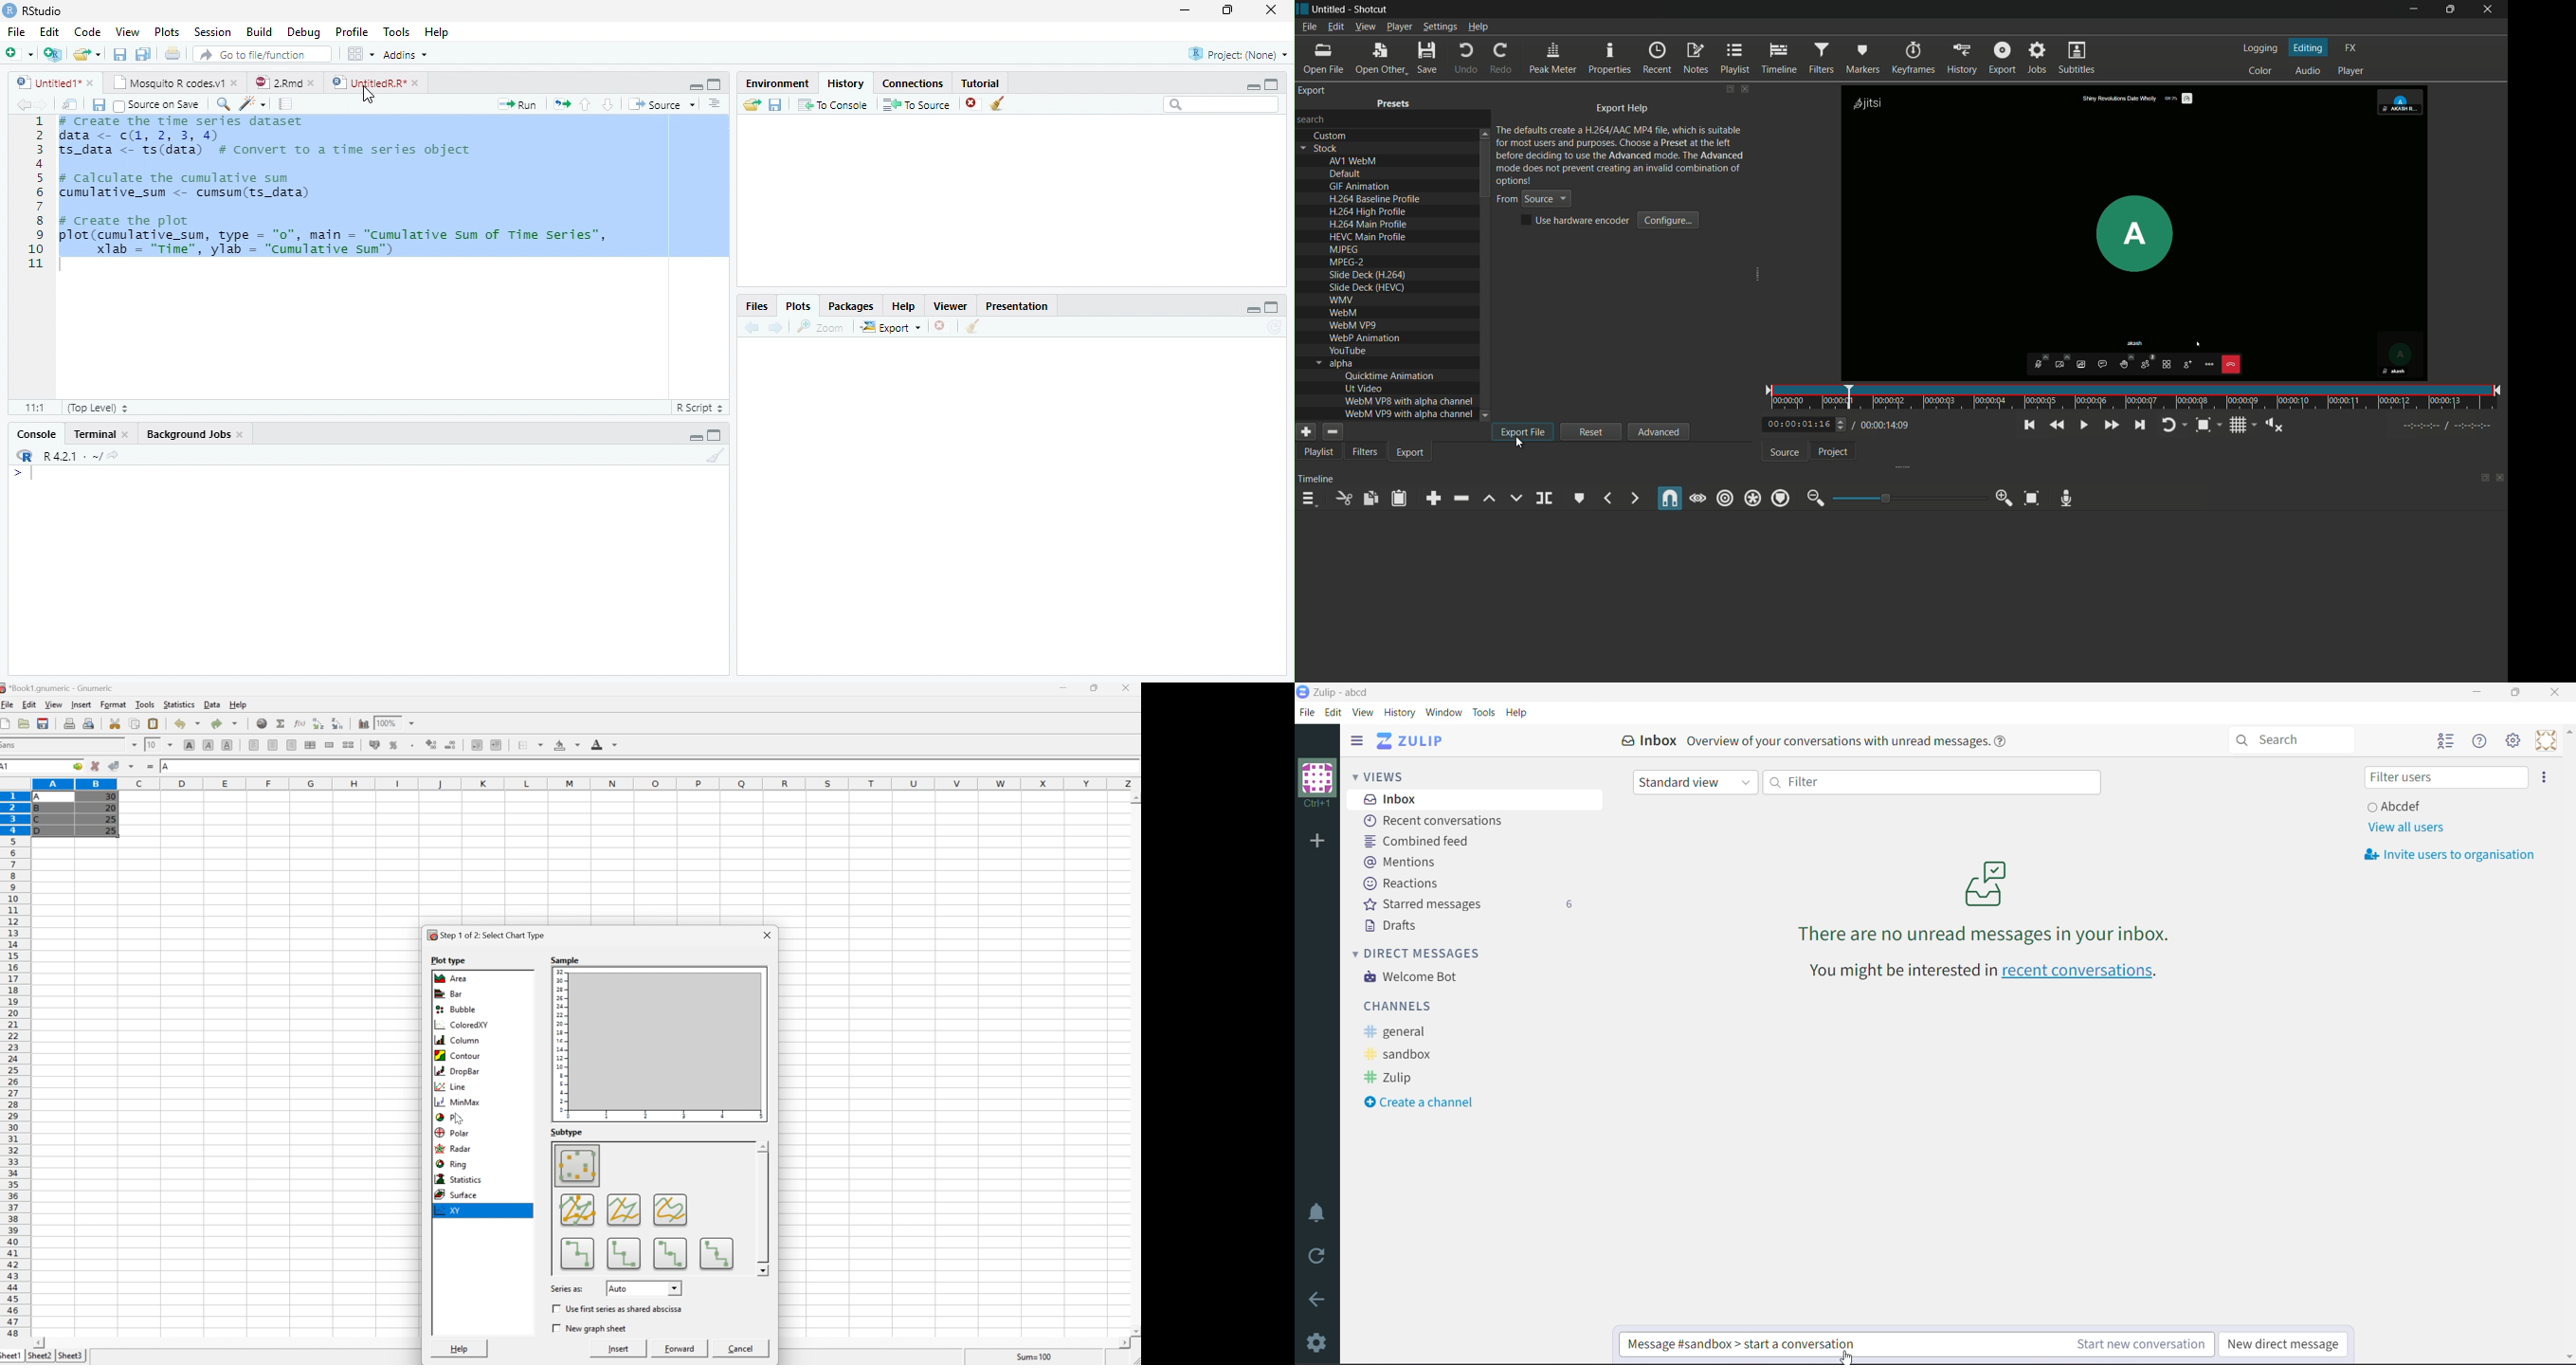 This screenshot has height=1372, width=2576. What do you see at coordinates (55, 83) in the screenshot?
I see `Untitled` at bounding box center [55, 83].